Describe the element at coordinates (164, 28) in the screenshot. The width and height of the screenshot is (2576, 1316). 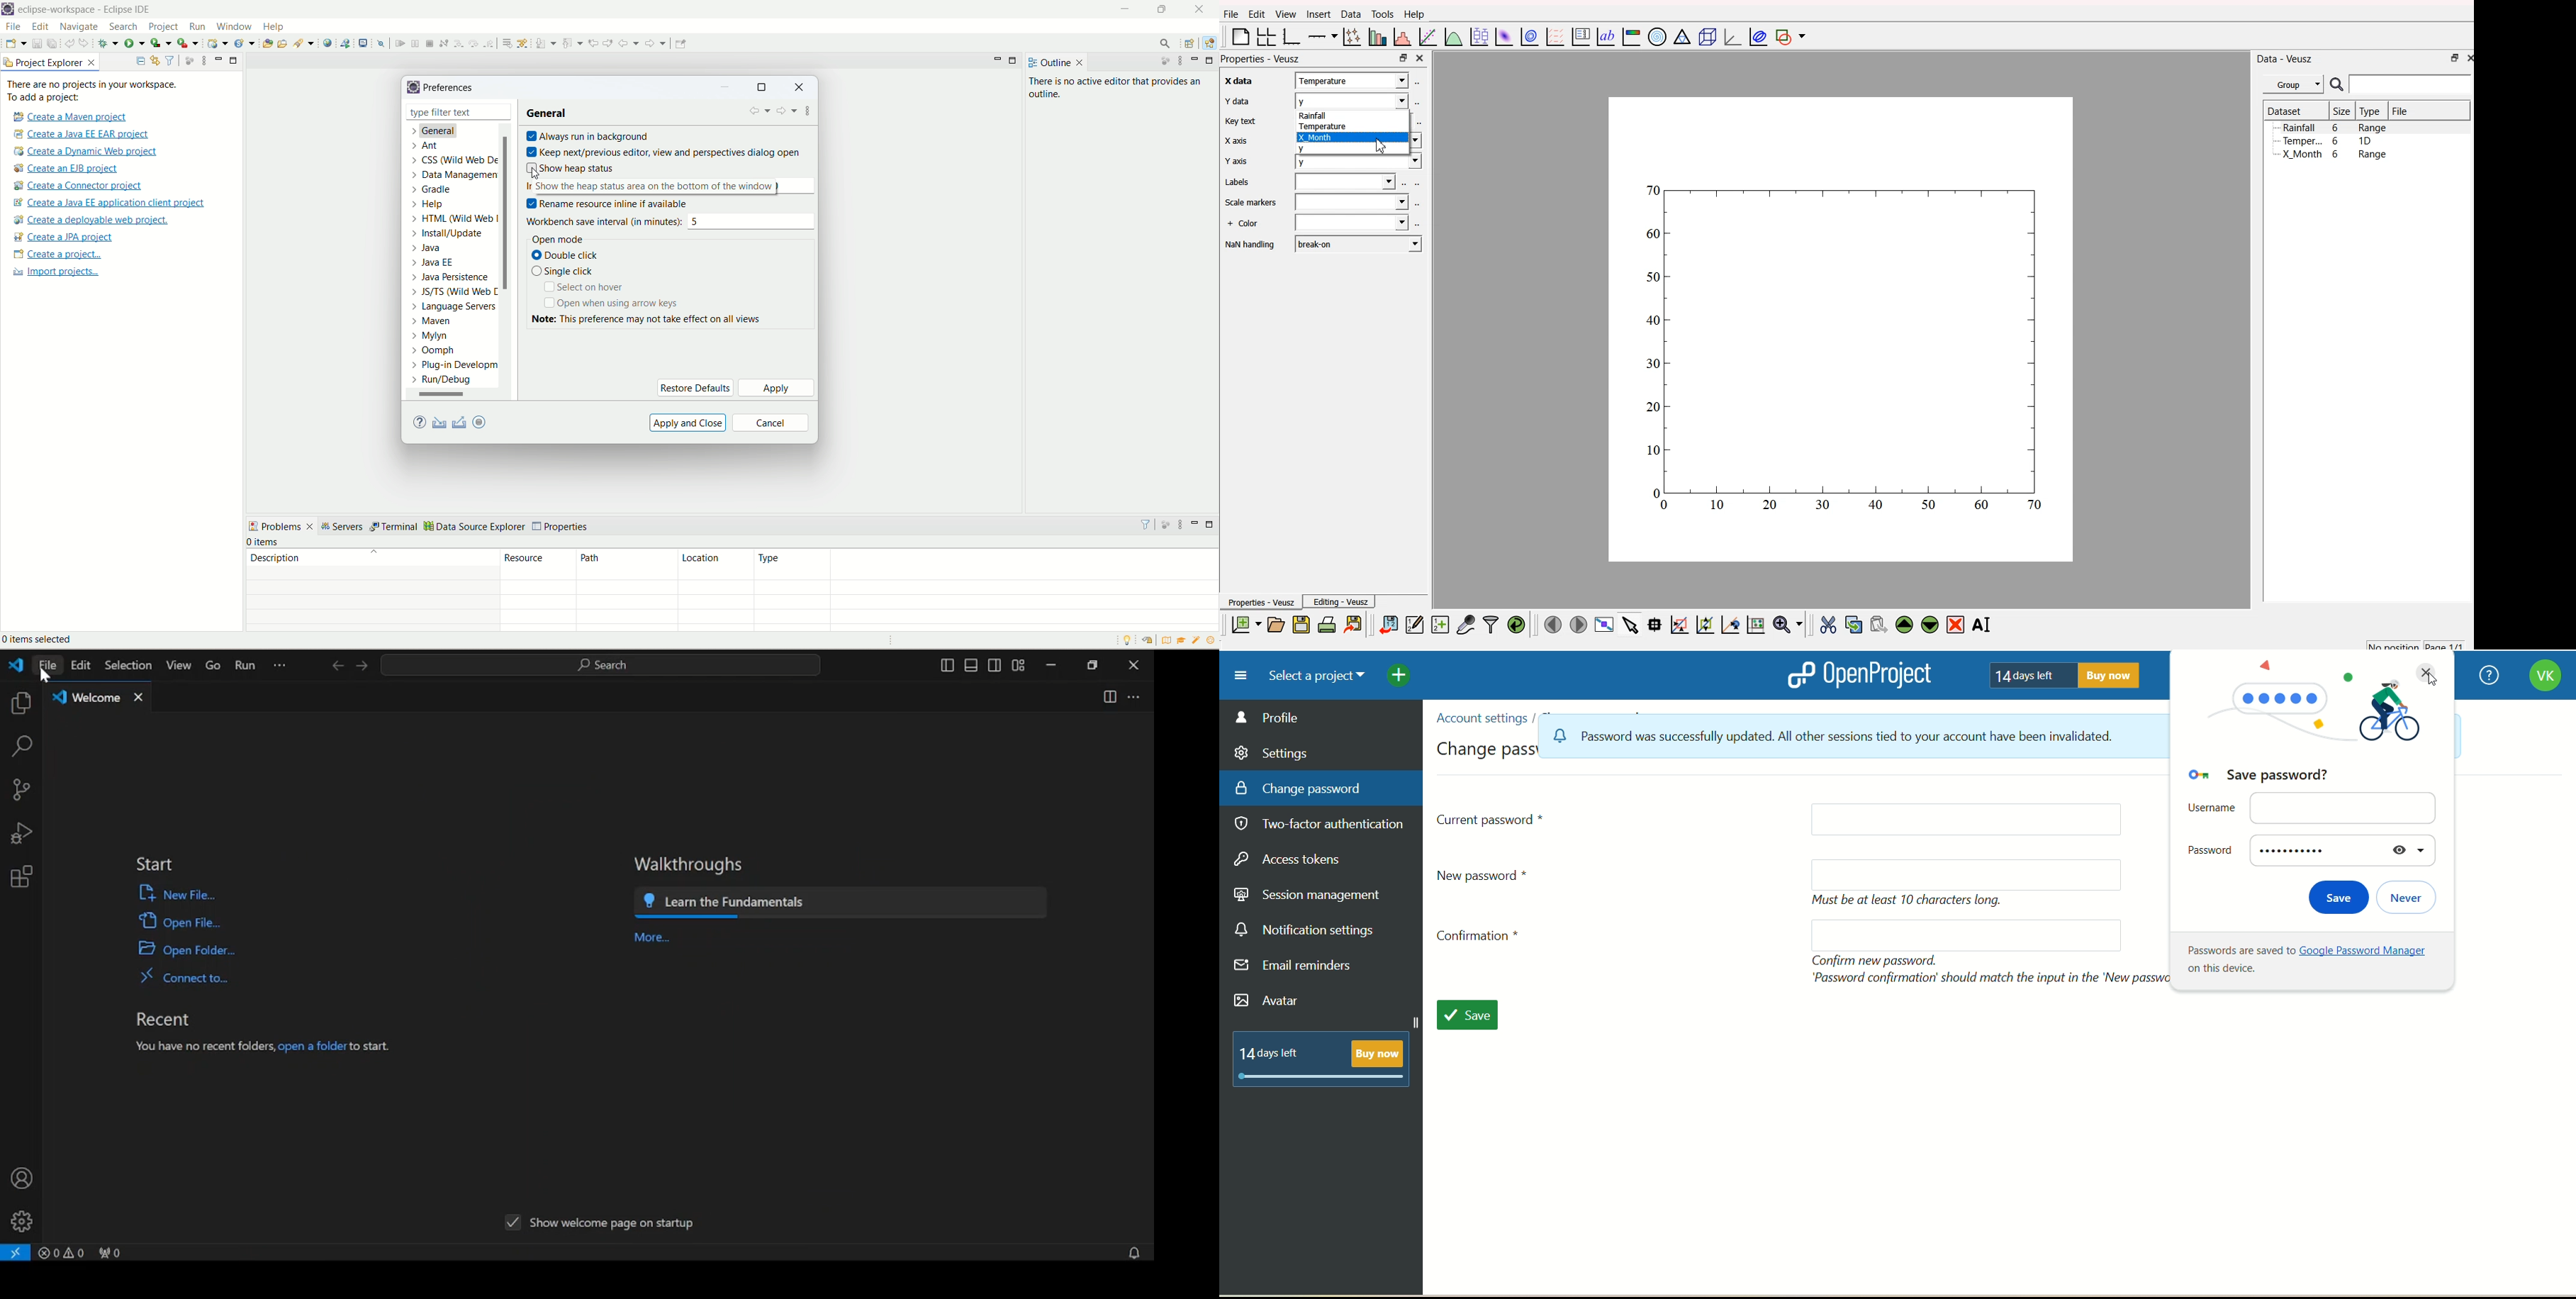
I see `project` at that location.